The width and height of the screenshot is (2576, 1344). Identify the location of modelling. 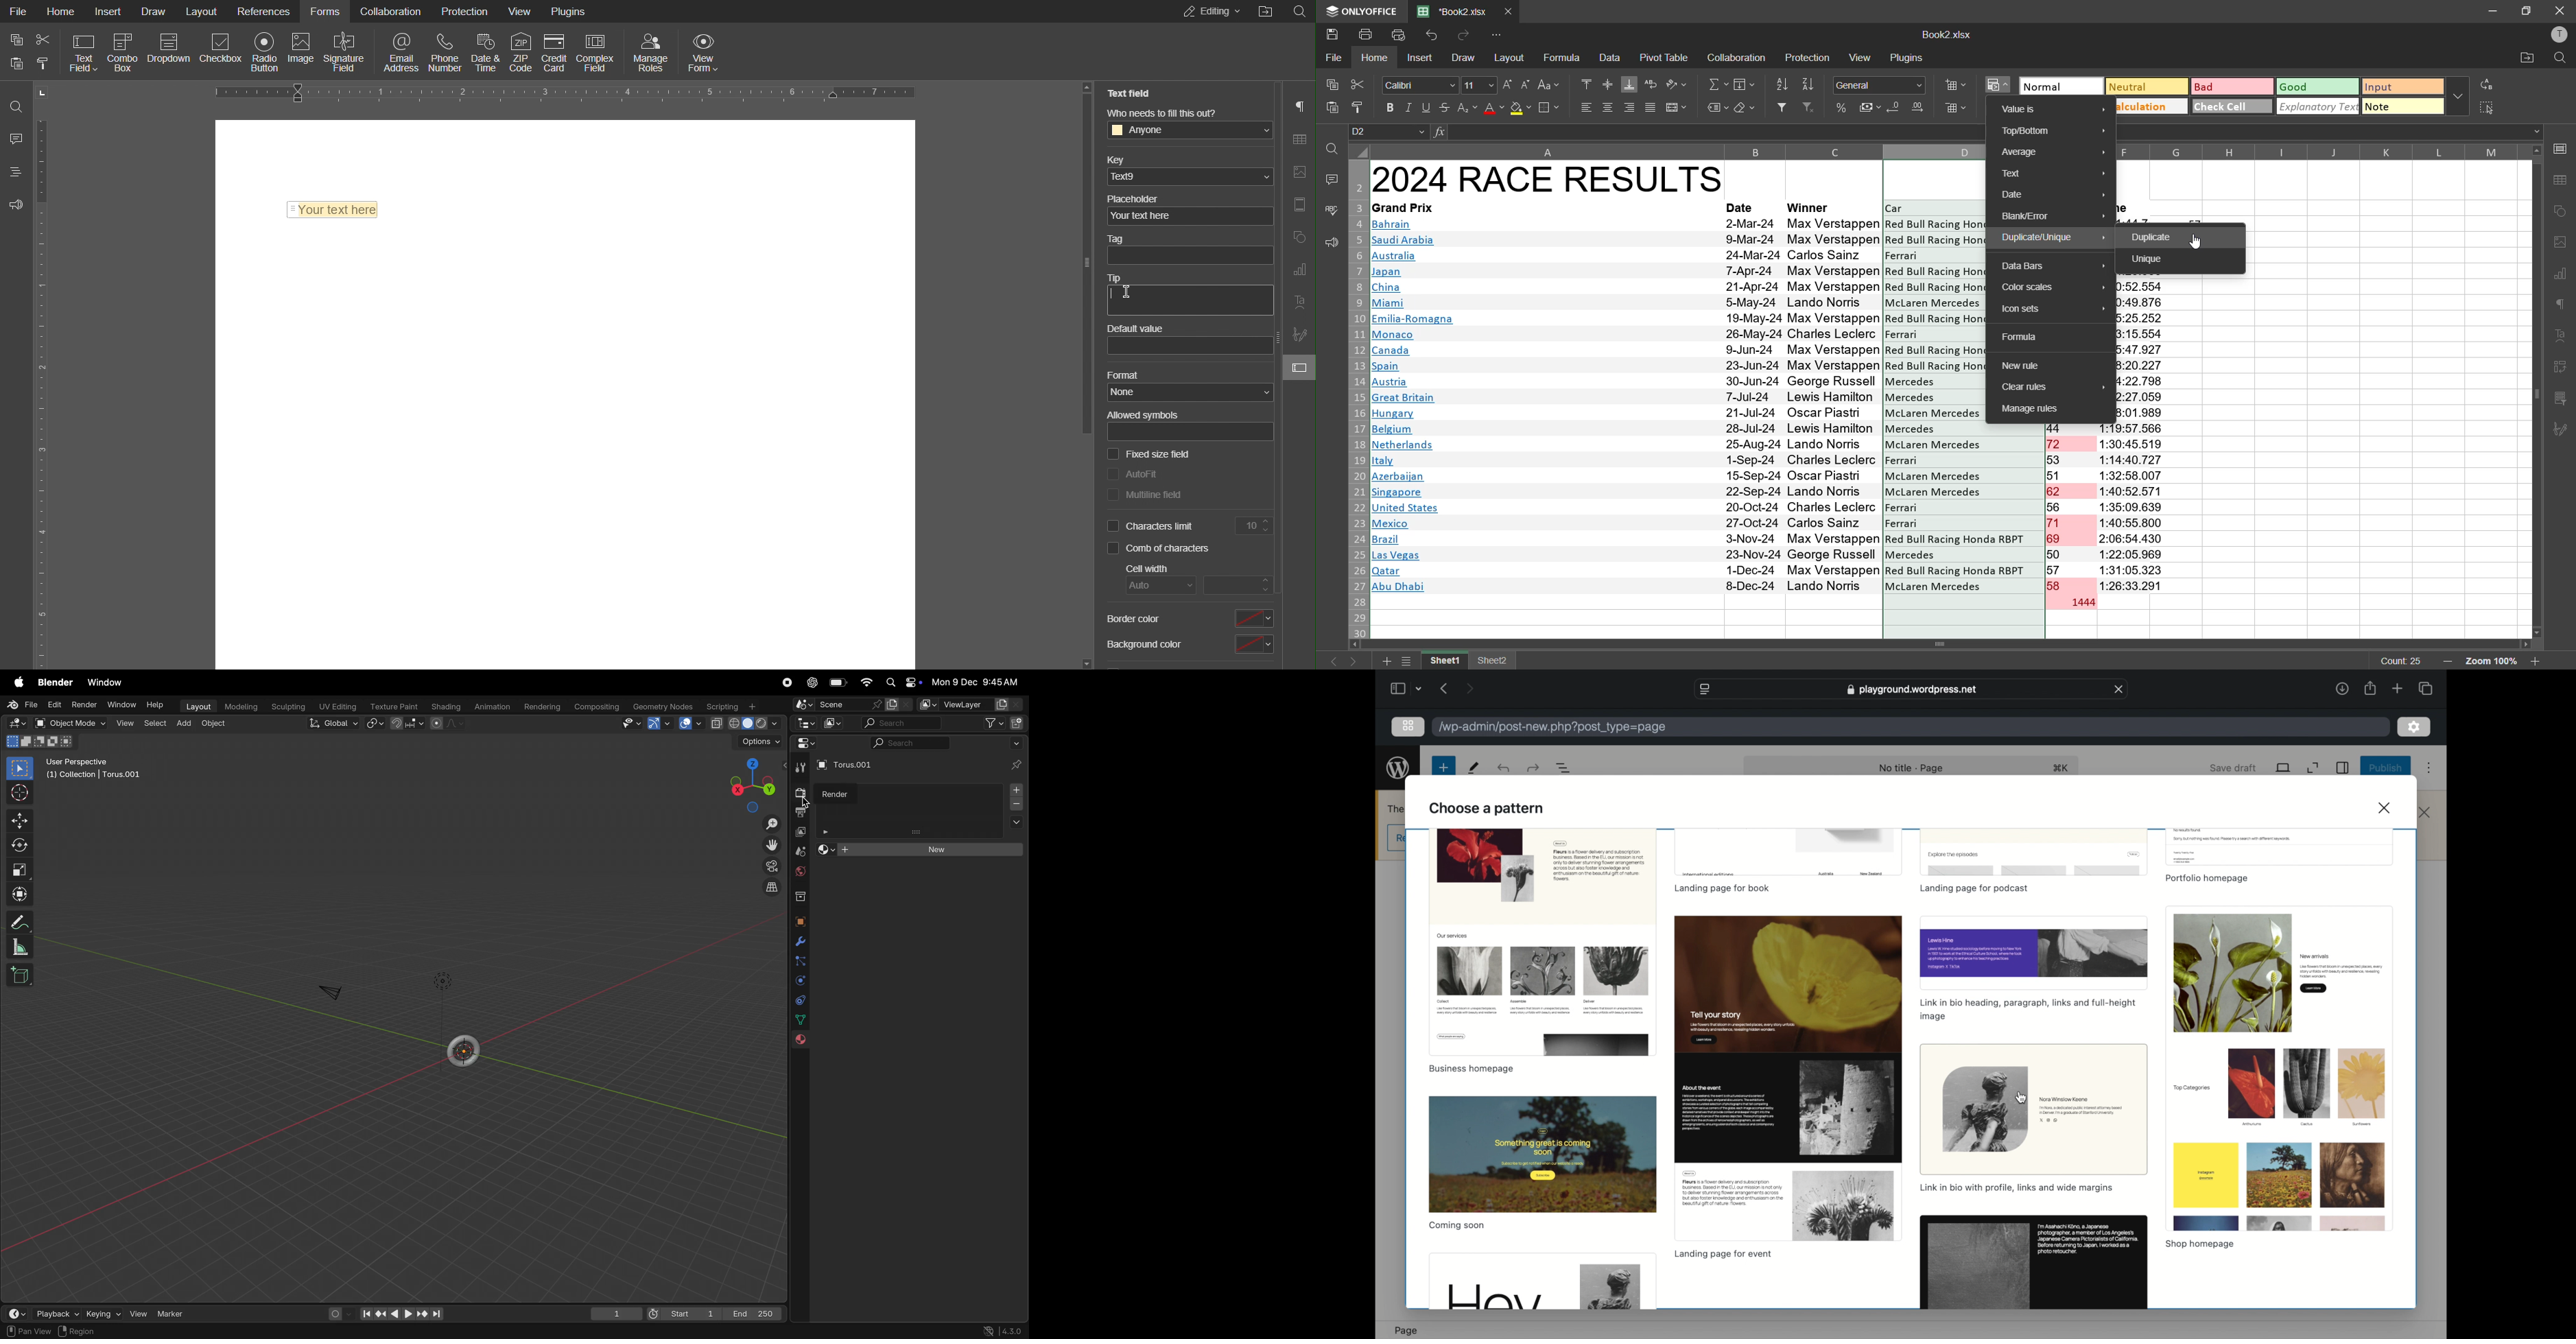
(241, 707).